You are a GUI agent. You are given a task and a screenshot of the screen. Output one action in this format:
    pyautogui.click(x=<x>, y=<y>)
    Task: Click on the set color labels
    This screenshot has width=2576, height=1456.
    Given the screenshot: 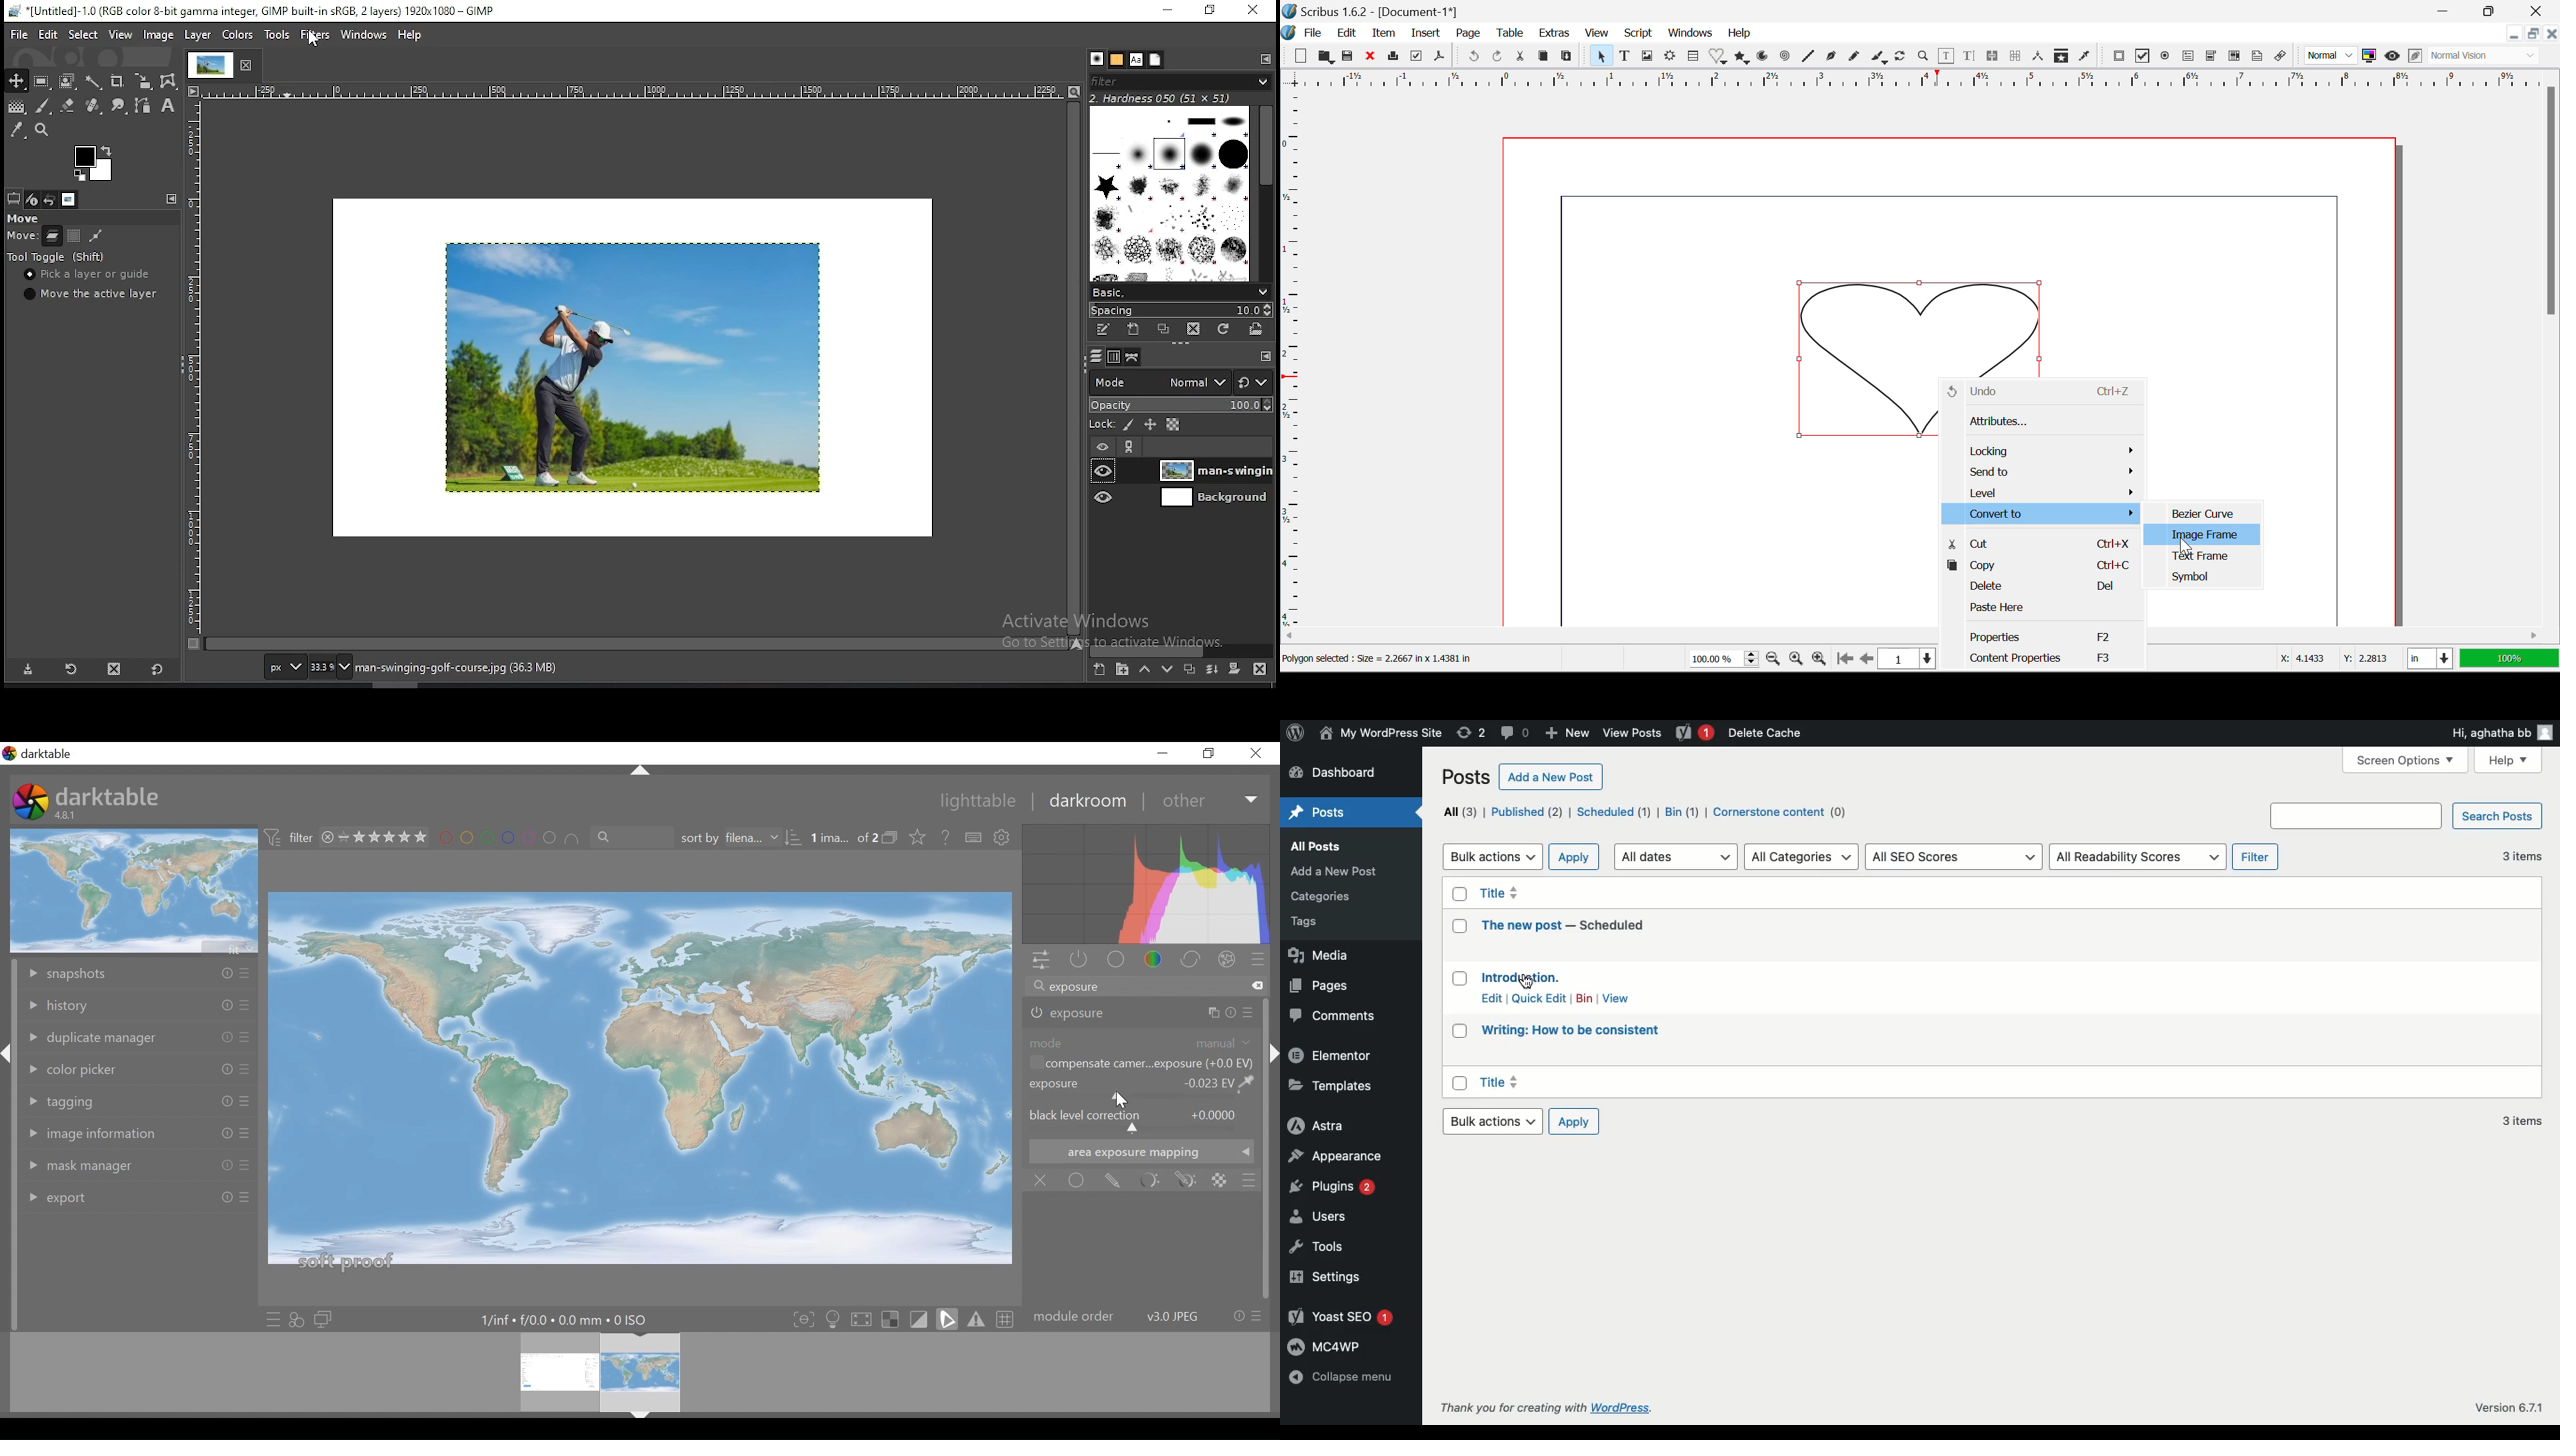 What is the action you would take?
    pyautogui.click(x=509, y=838)
    